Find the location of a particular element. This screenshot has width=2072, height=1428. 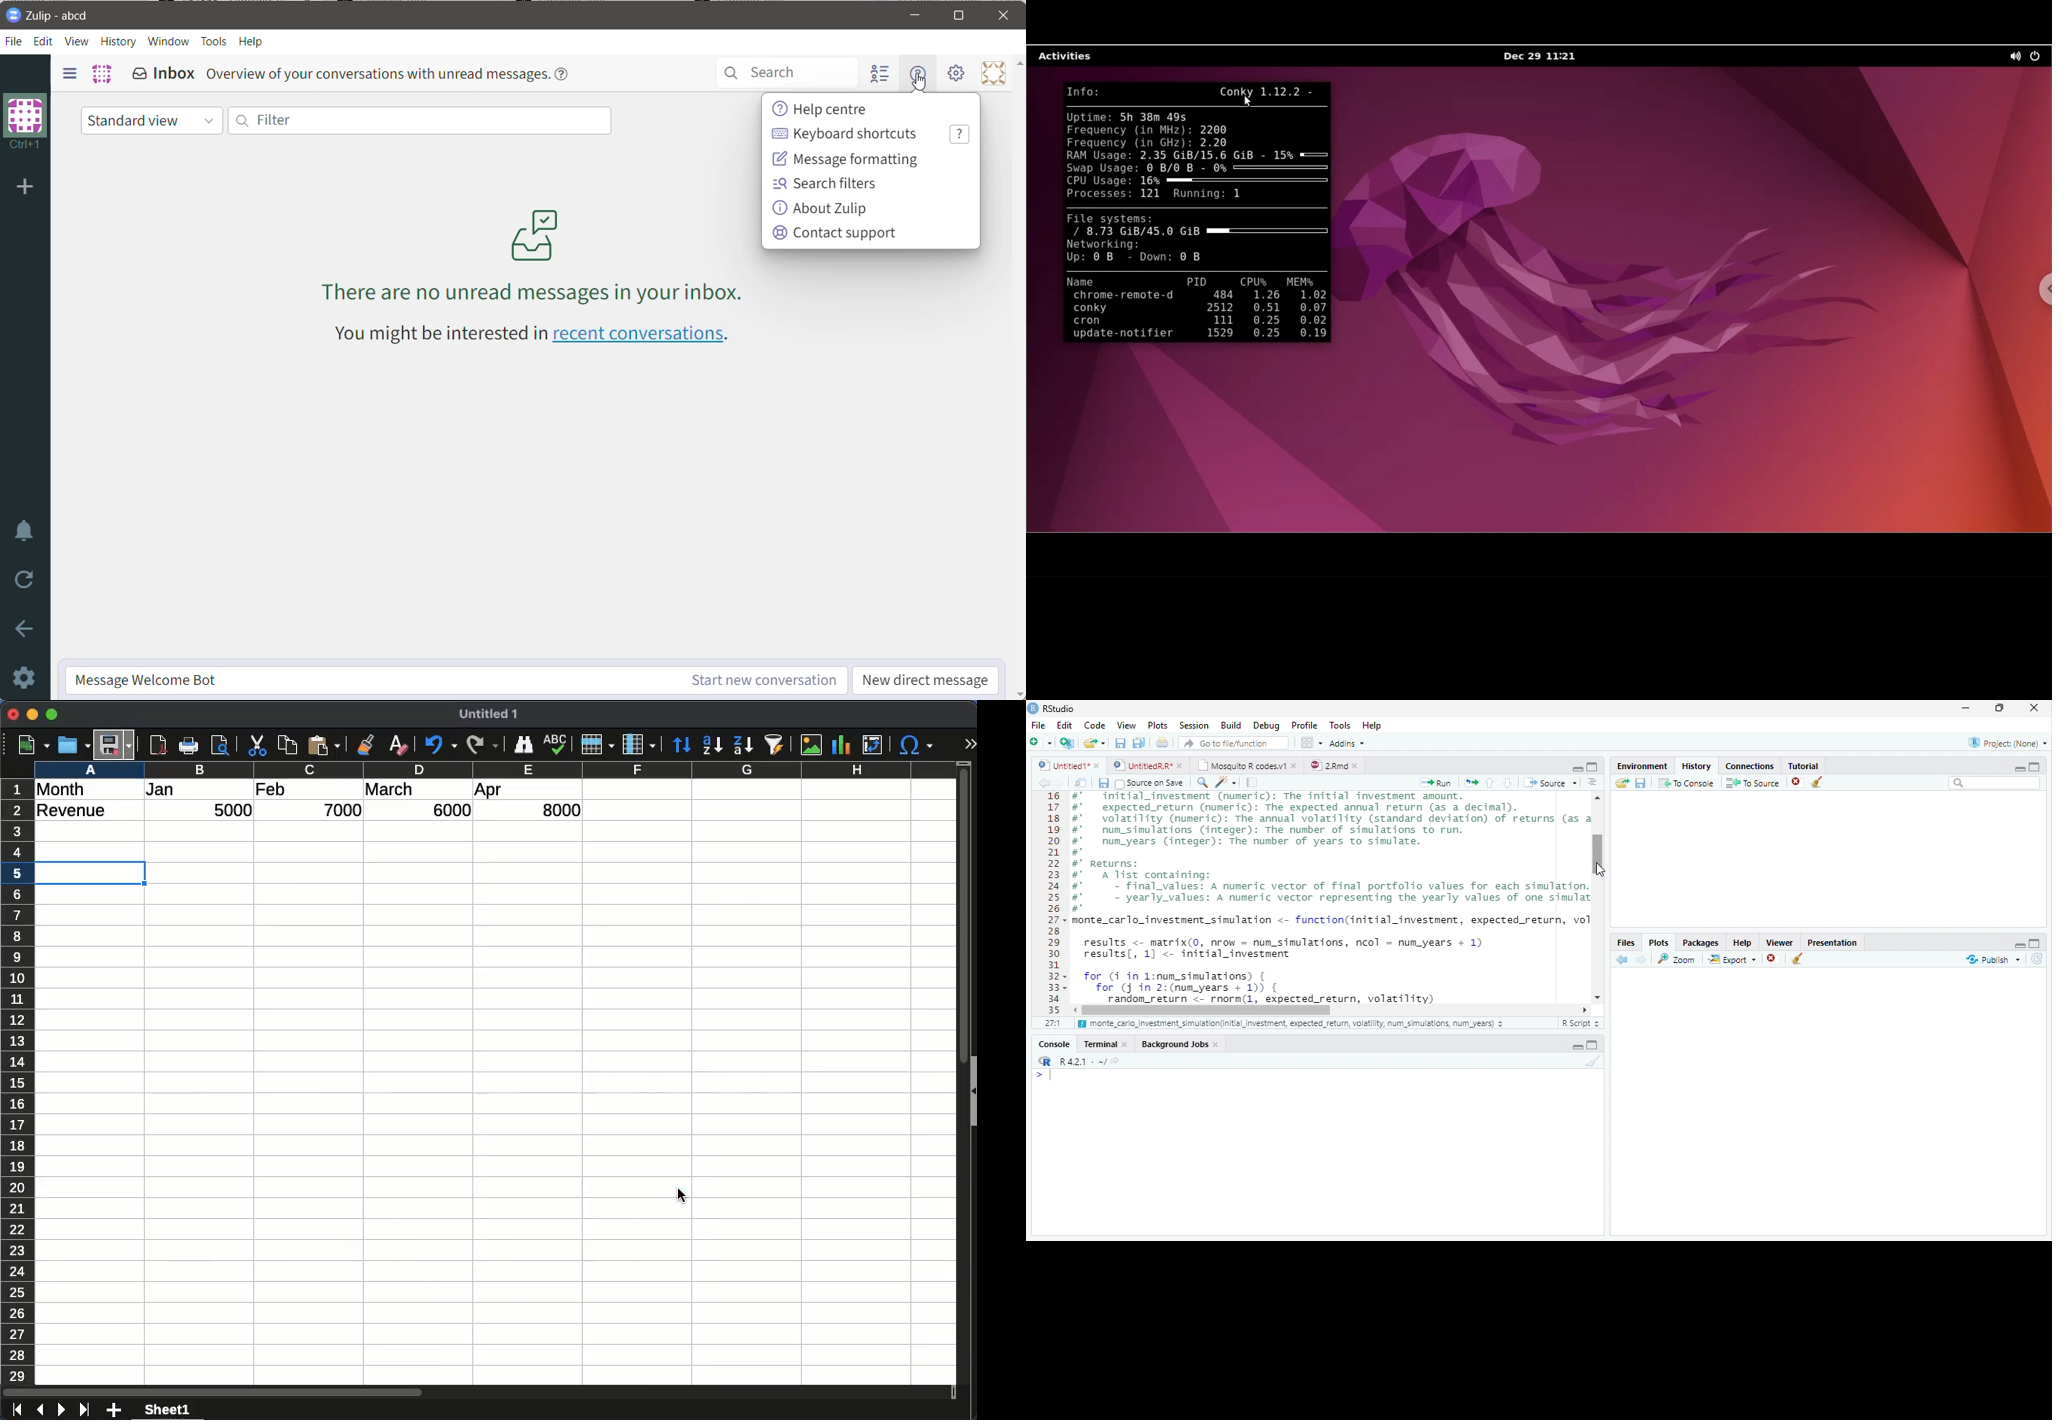

Source is located at coordinates (1550, 782).